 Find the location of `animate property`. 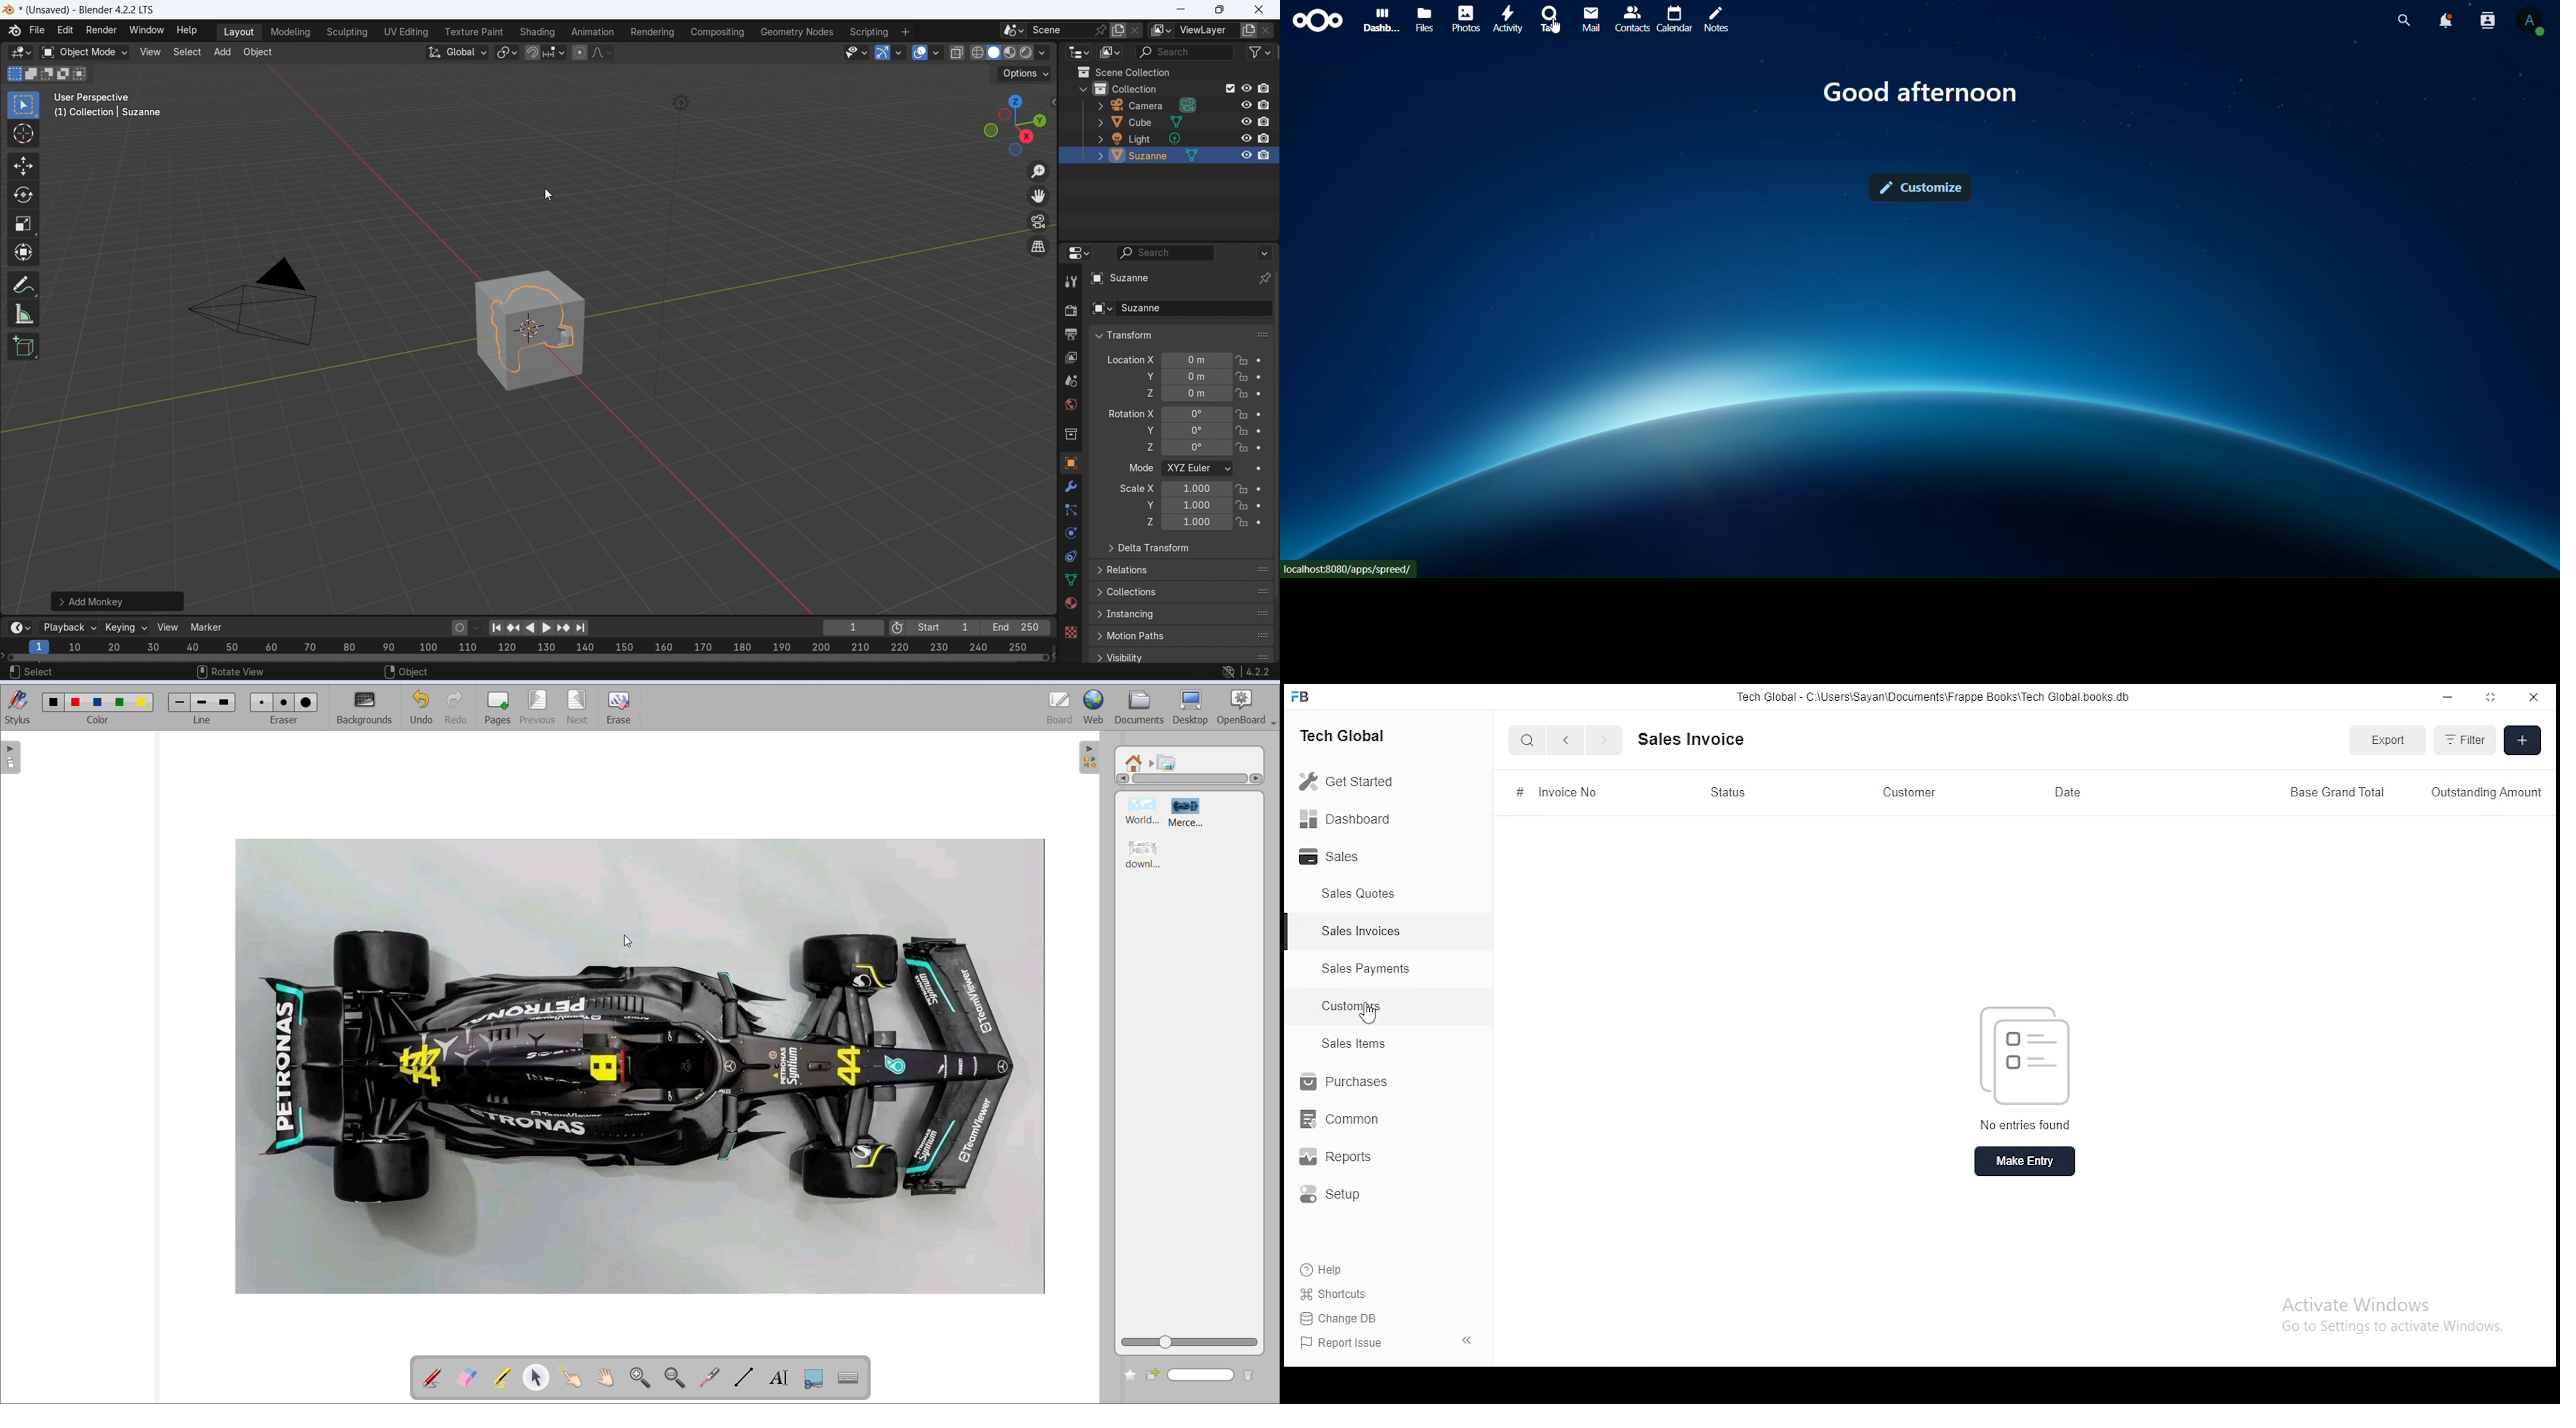

animate property is located at coordinates (1260, 377).